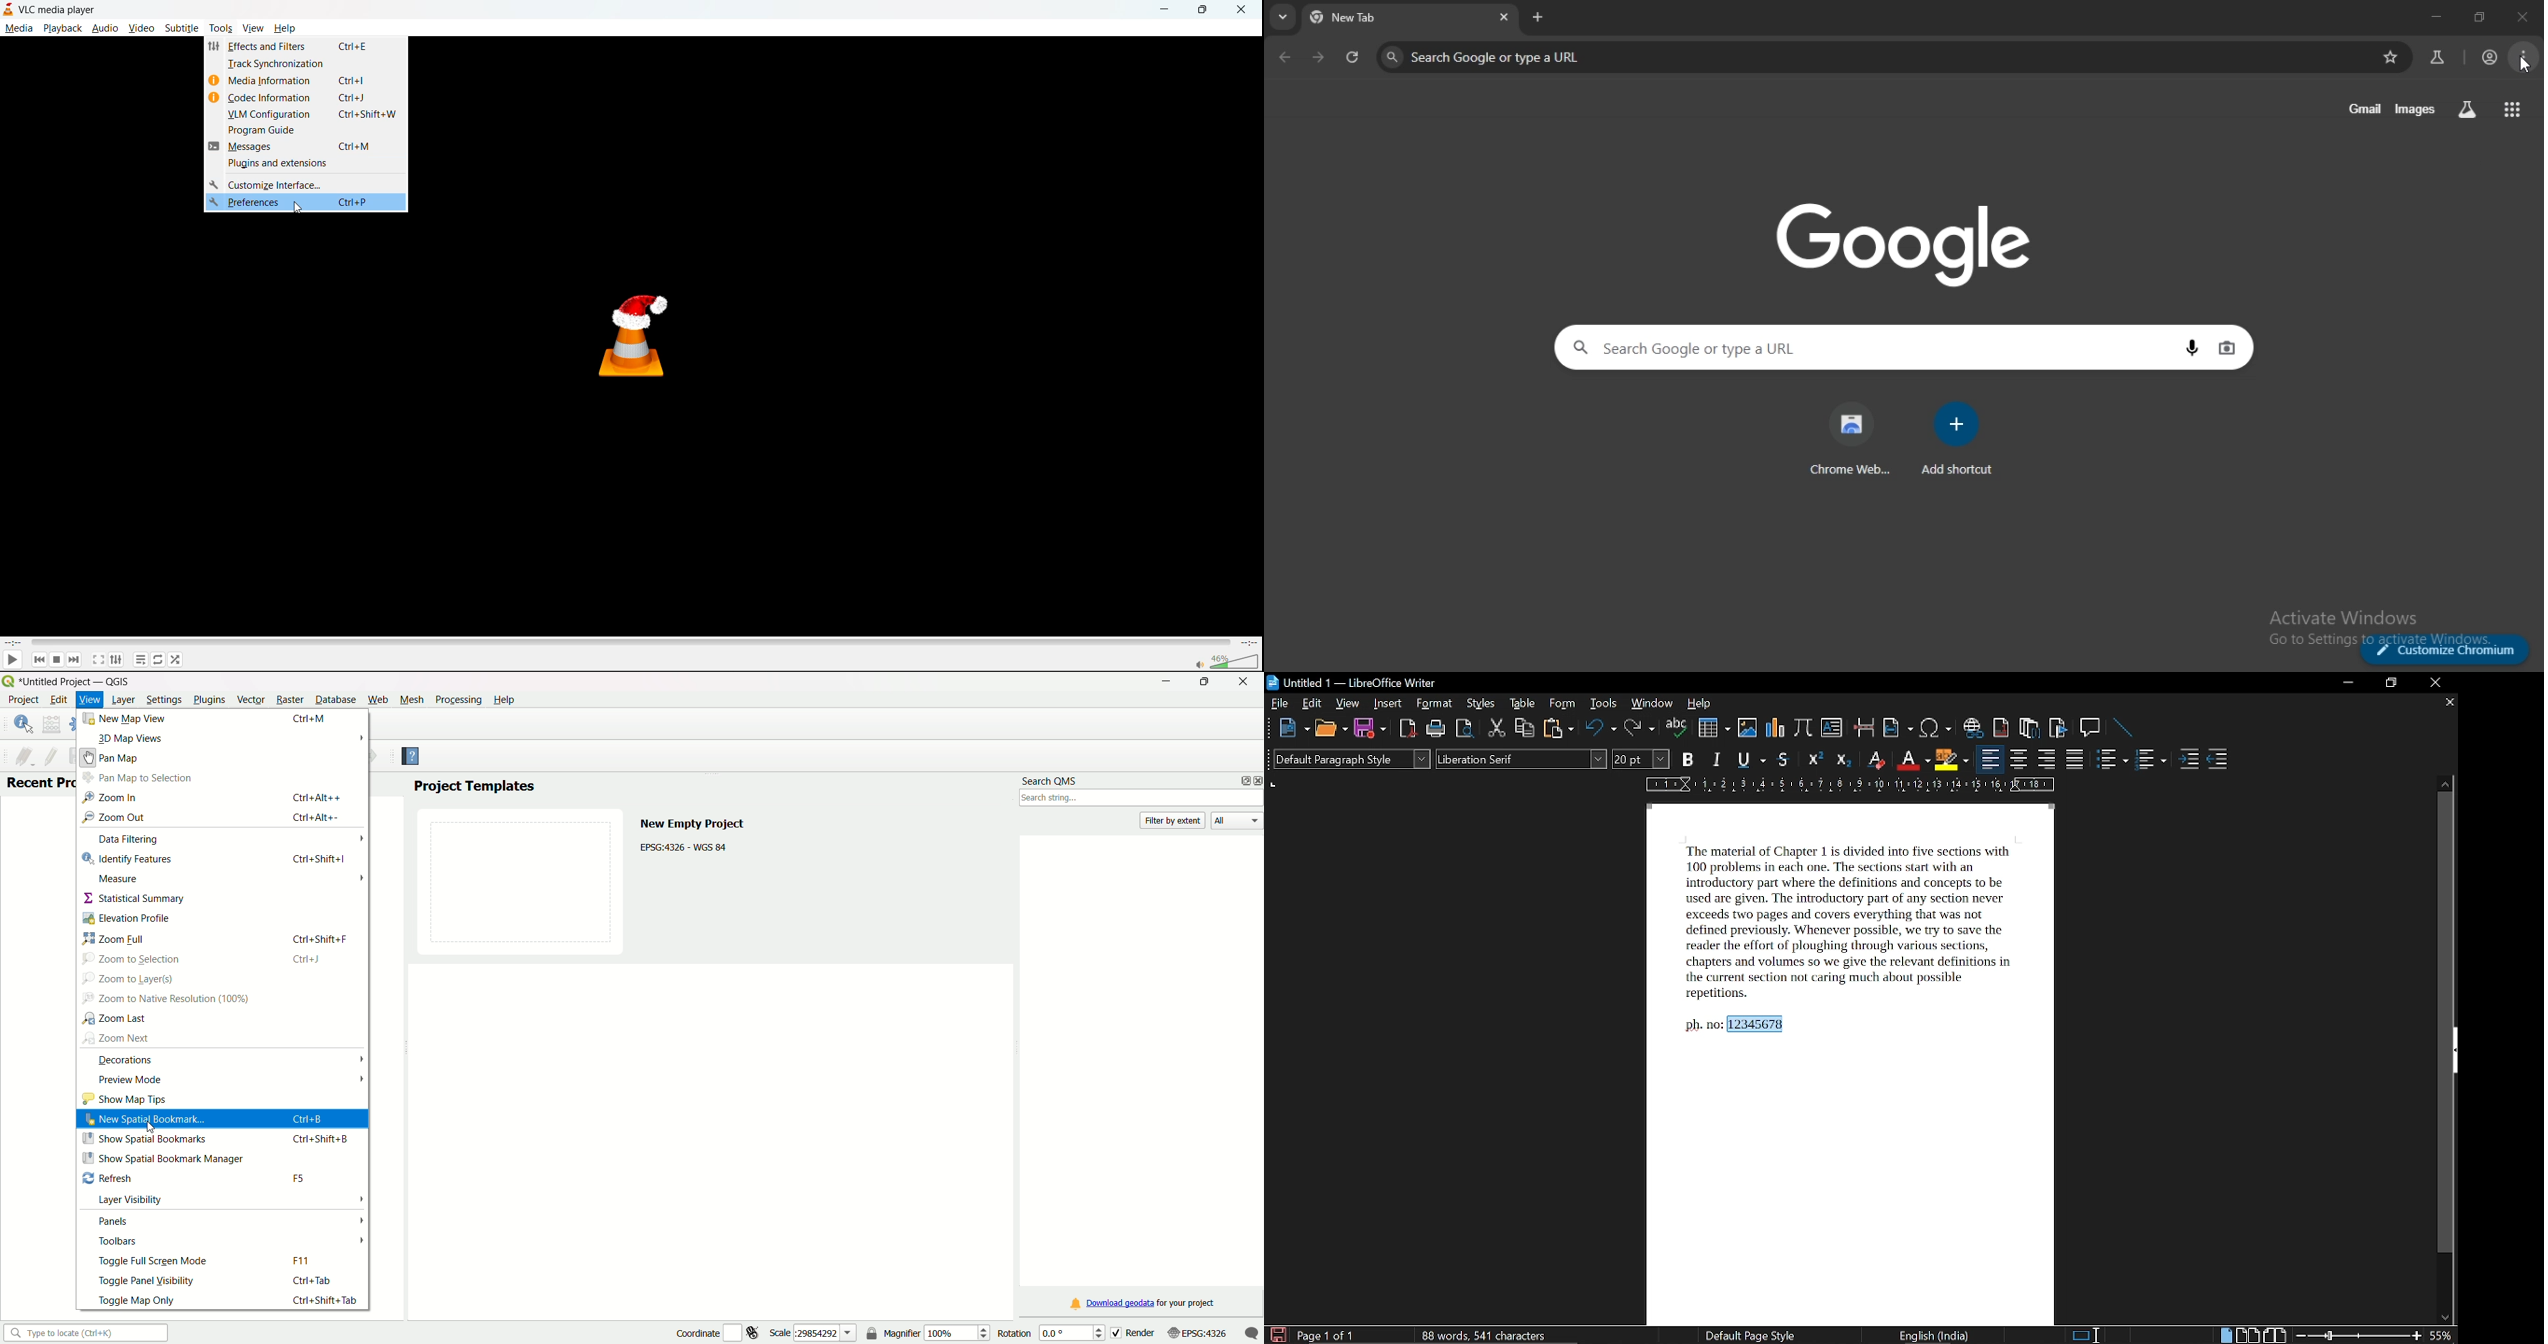  What do you see at coordinates (1348, 705) in the screenshot?
I see `view` at bounding box center [1348, 705].